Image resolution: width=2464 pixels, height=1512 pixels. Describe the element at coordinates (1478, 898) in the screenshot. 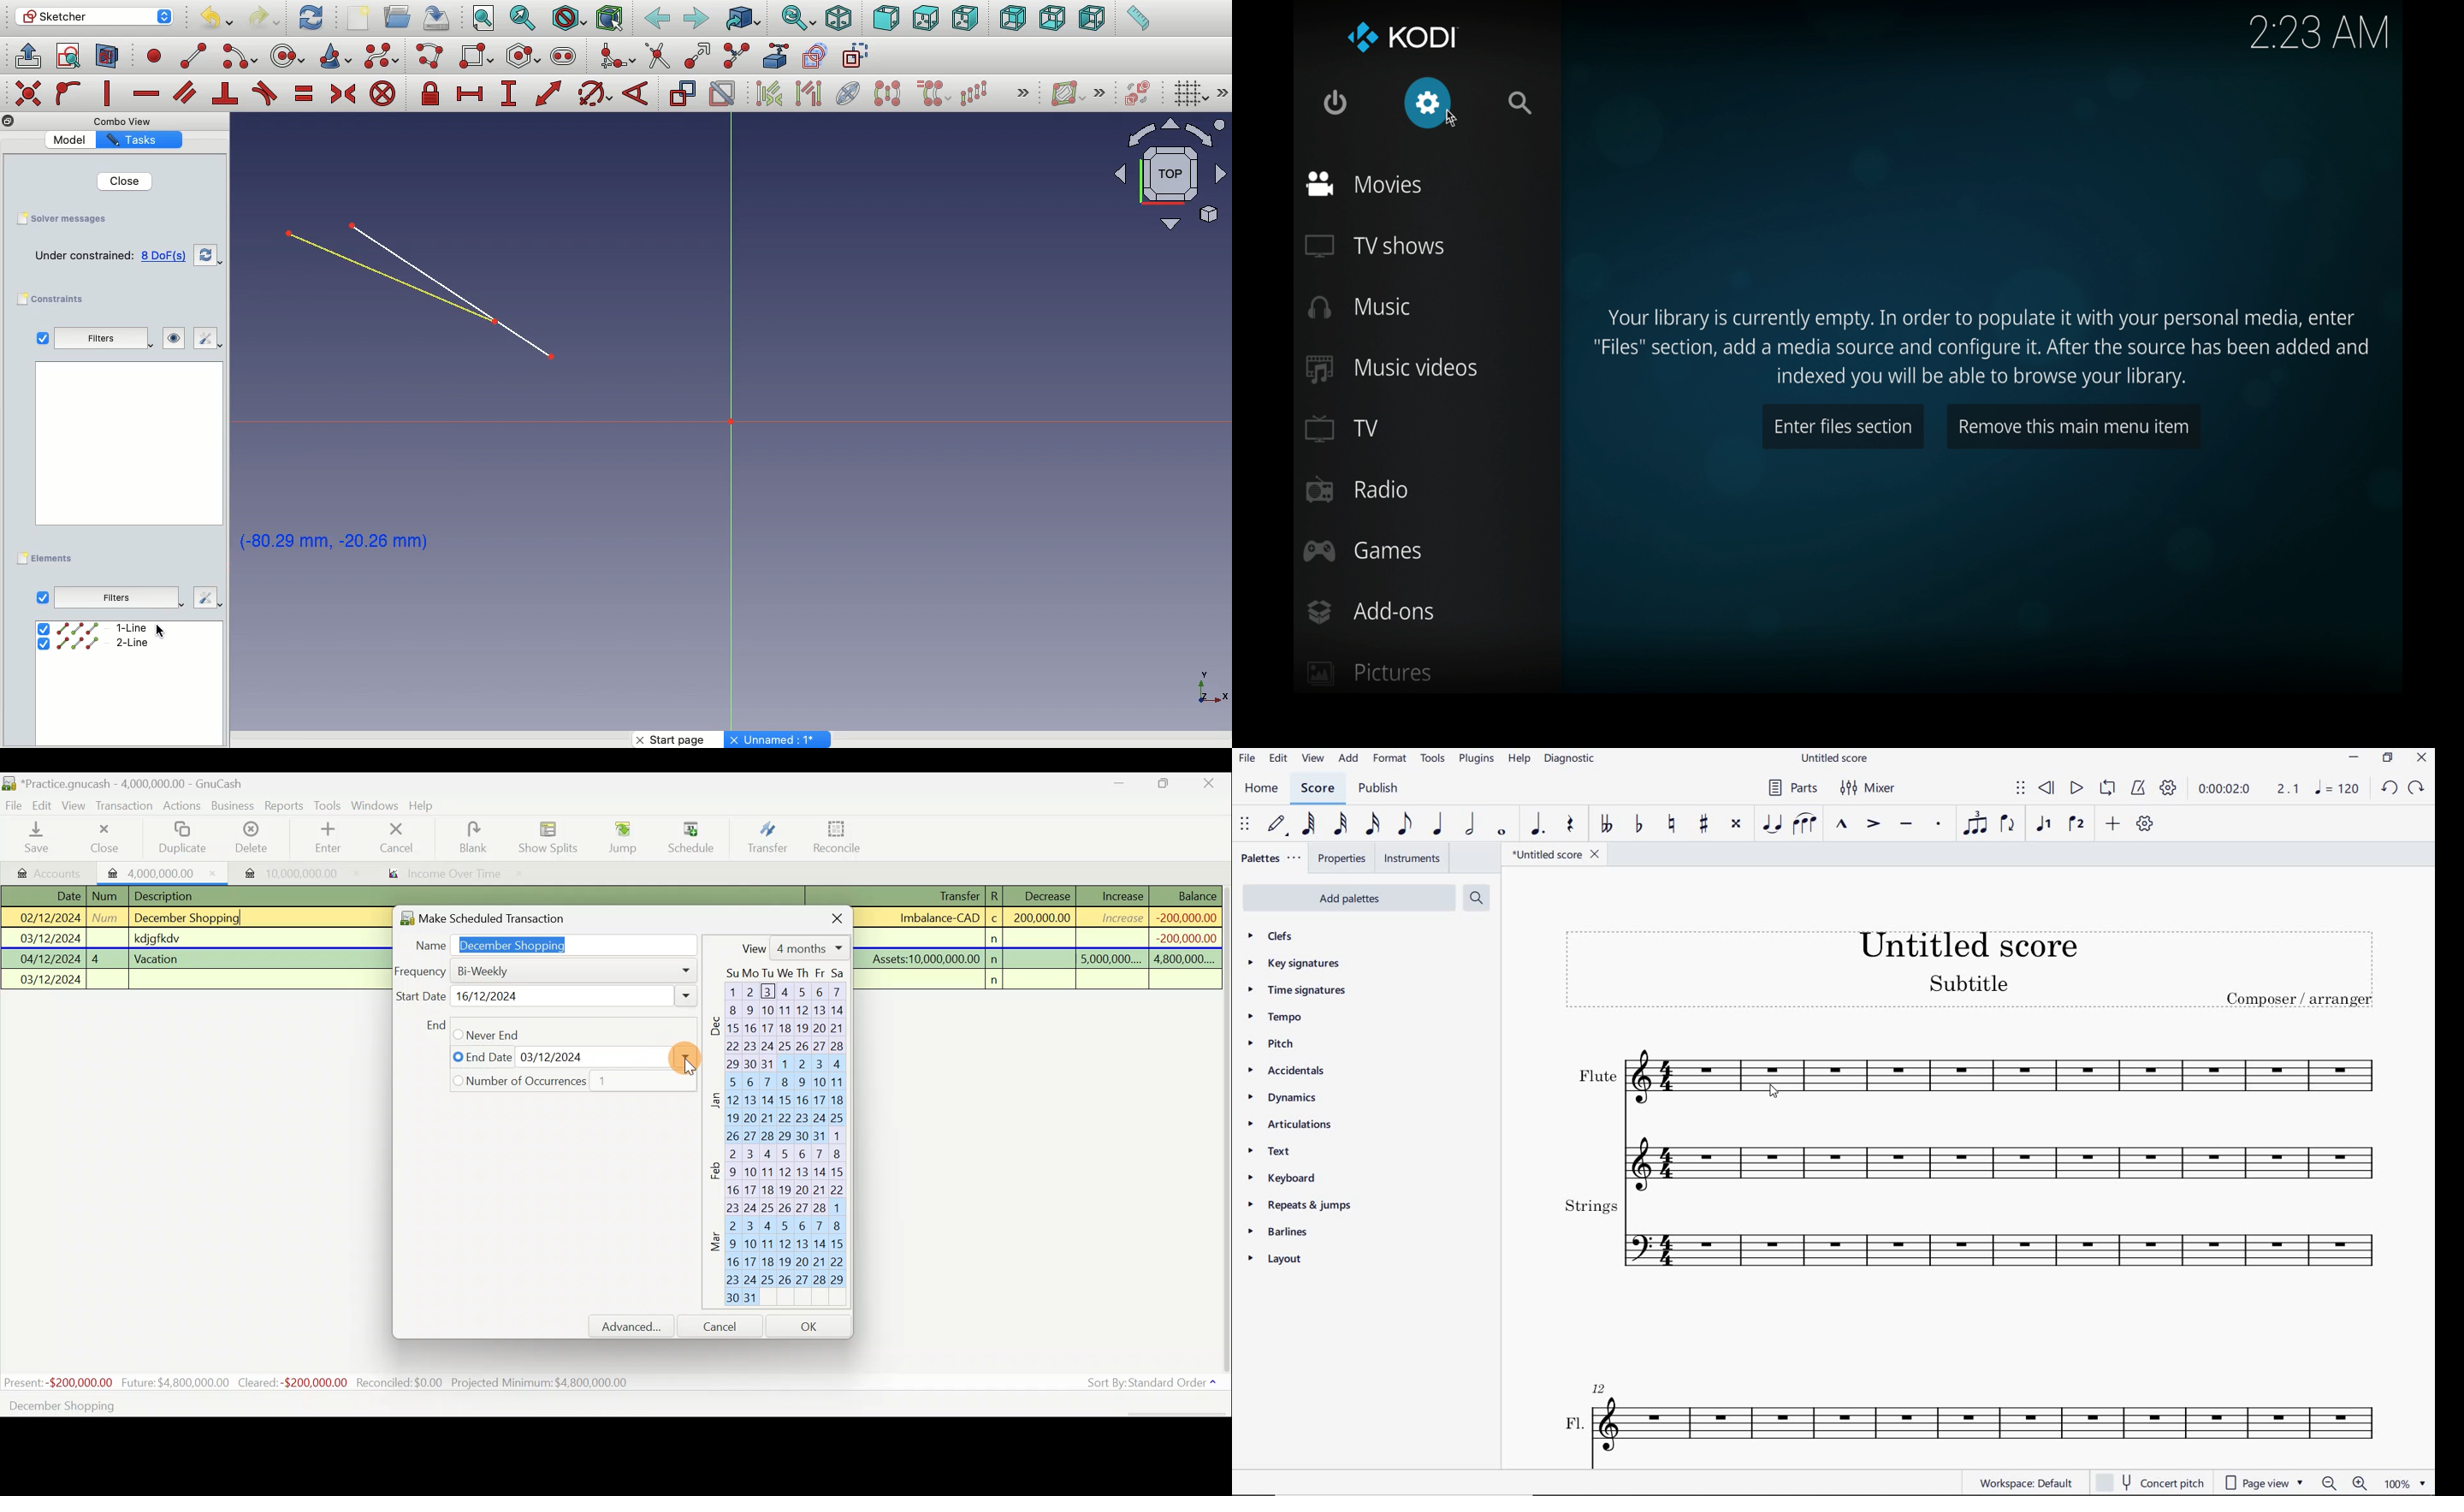

I see `search palettes` at that location.